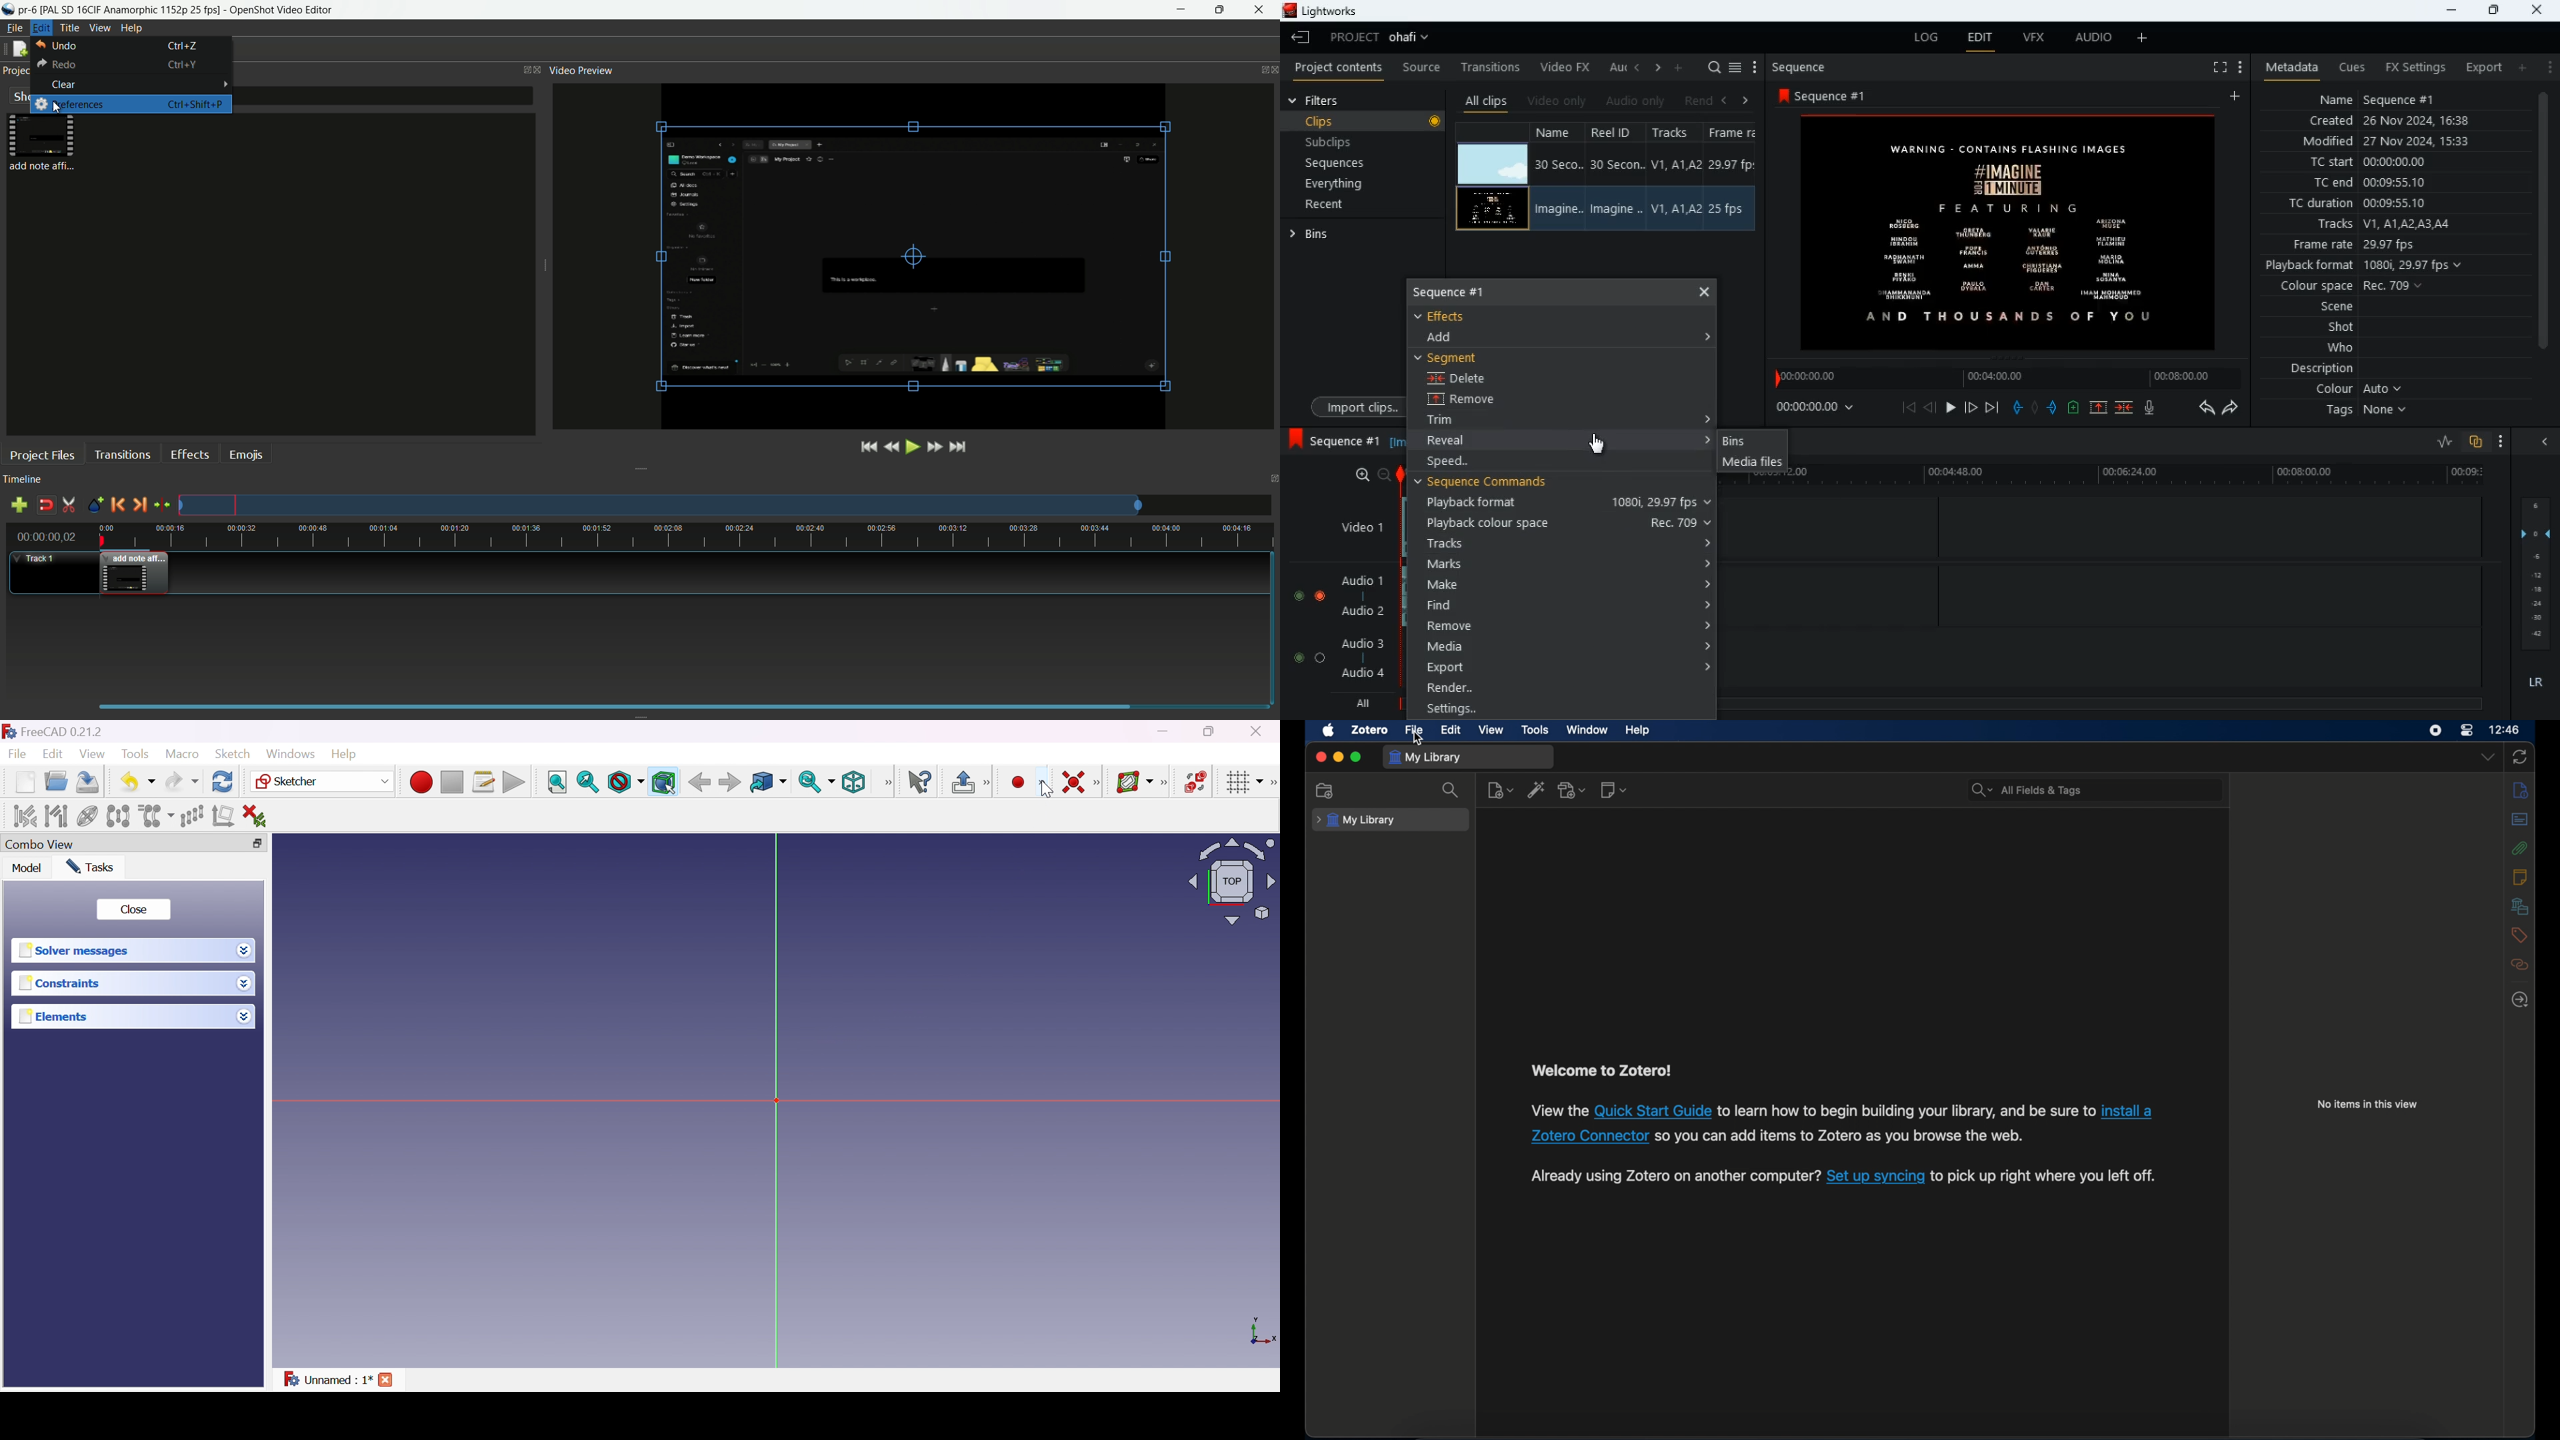  What do you see at coordinates (2519, 906) in the screenshot?
I see `libraries and collections` at bounding box center [2519, 906].